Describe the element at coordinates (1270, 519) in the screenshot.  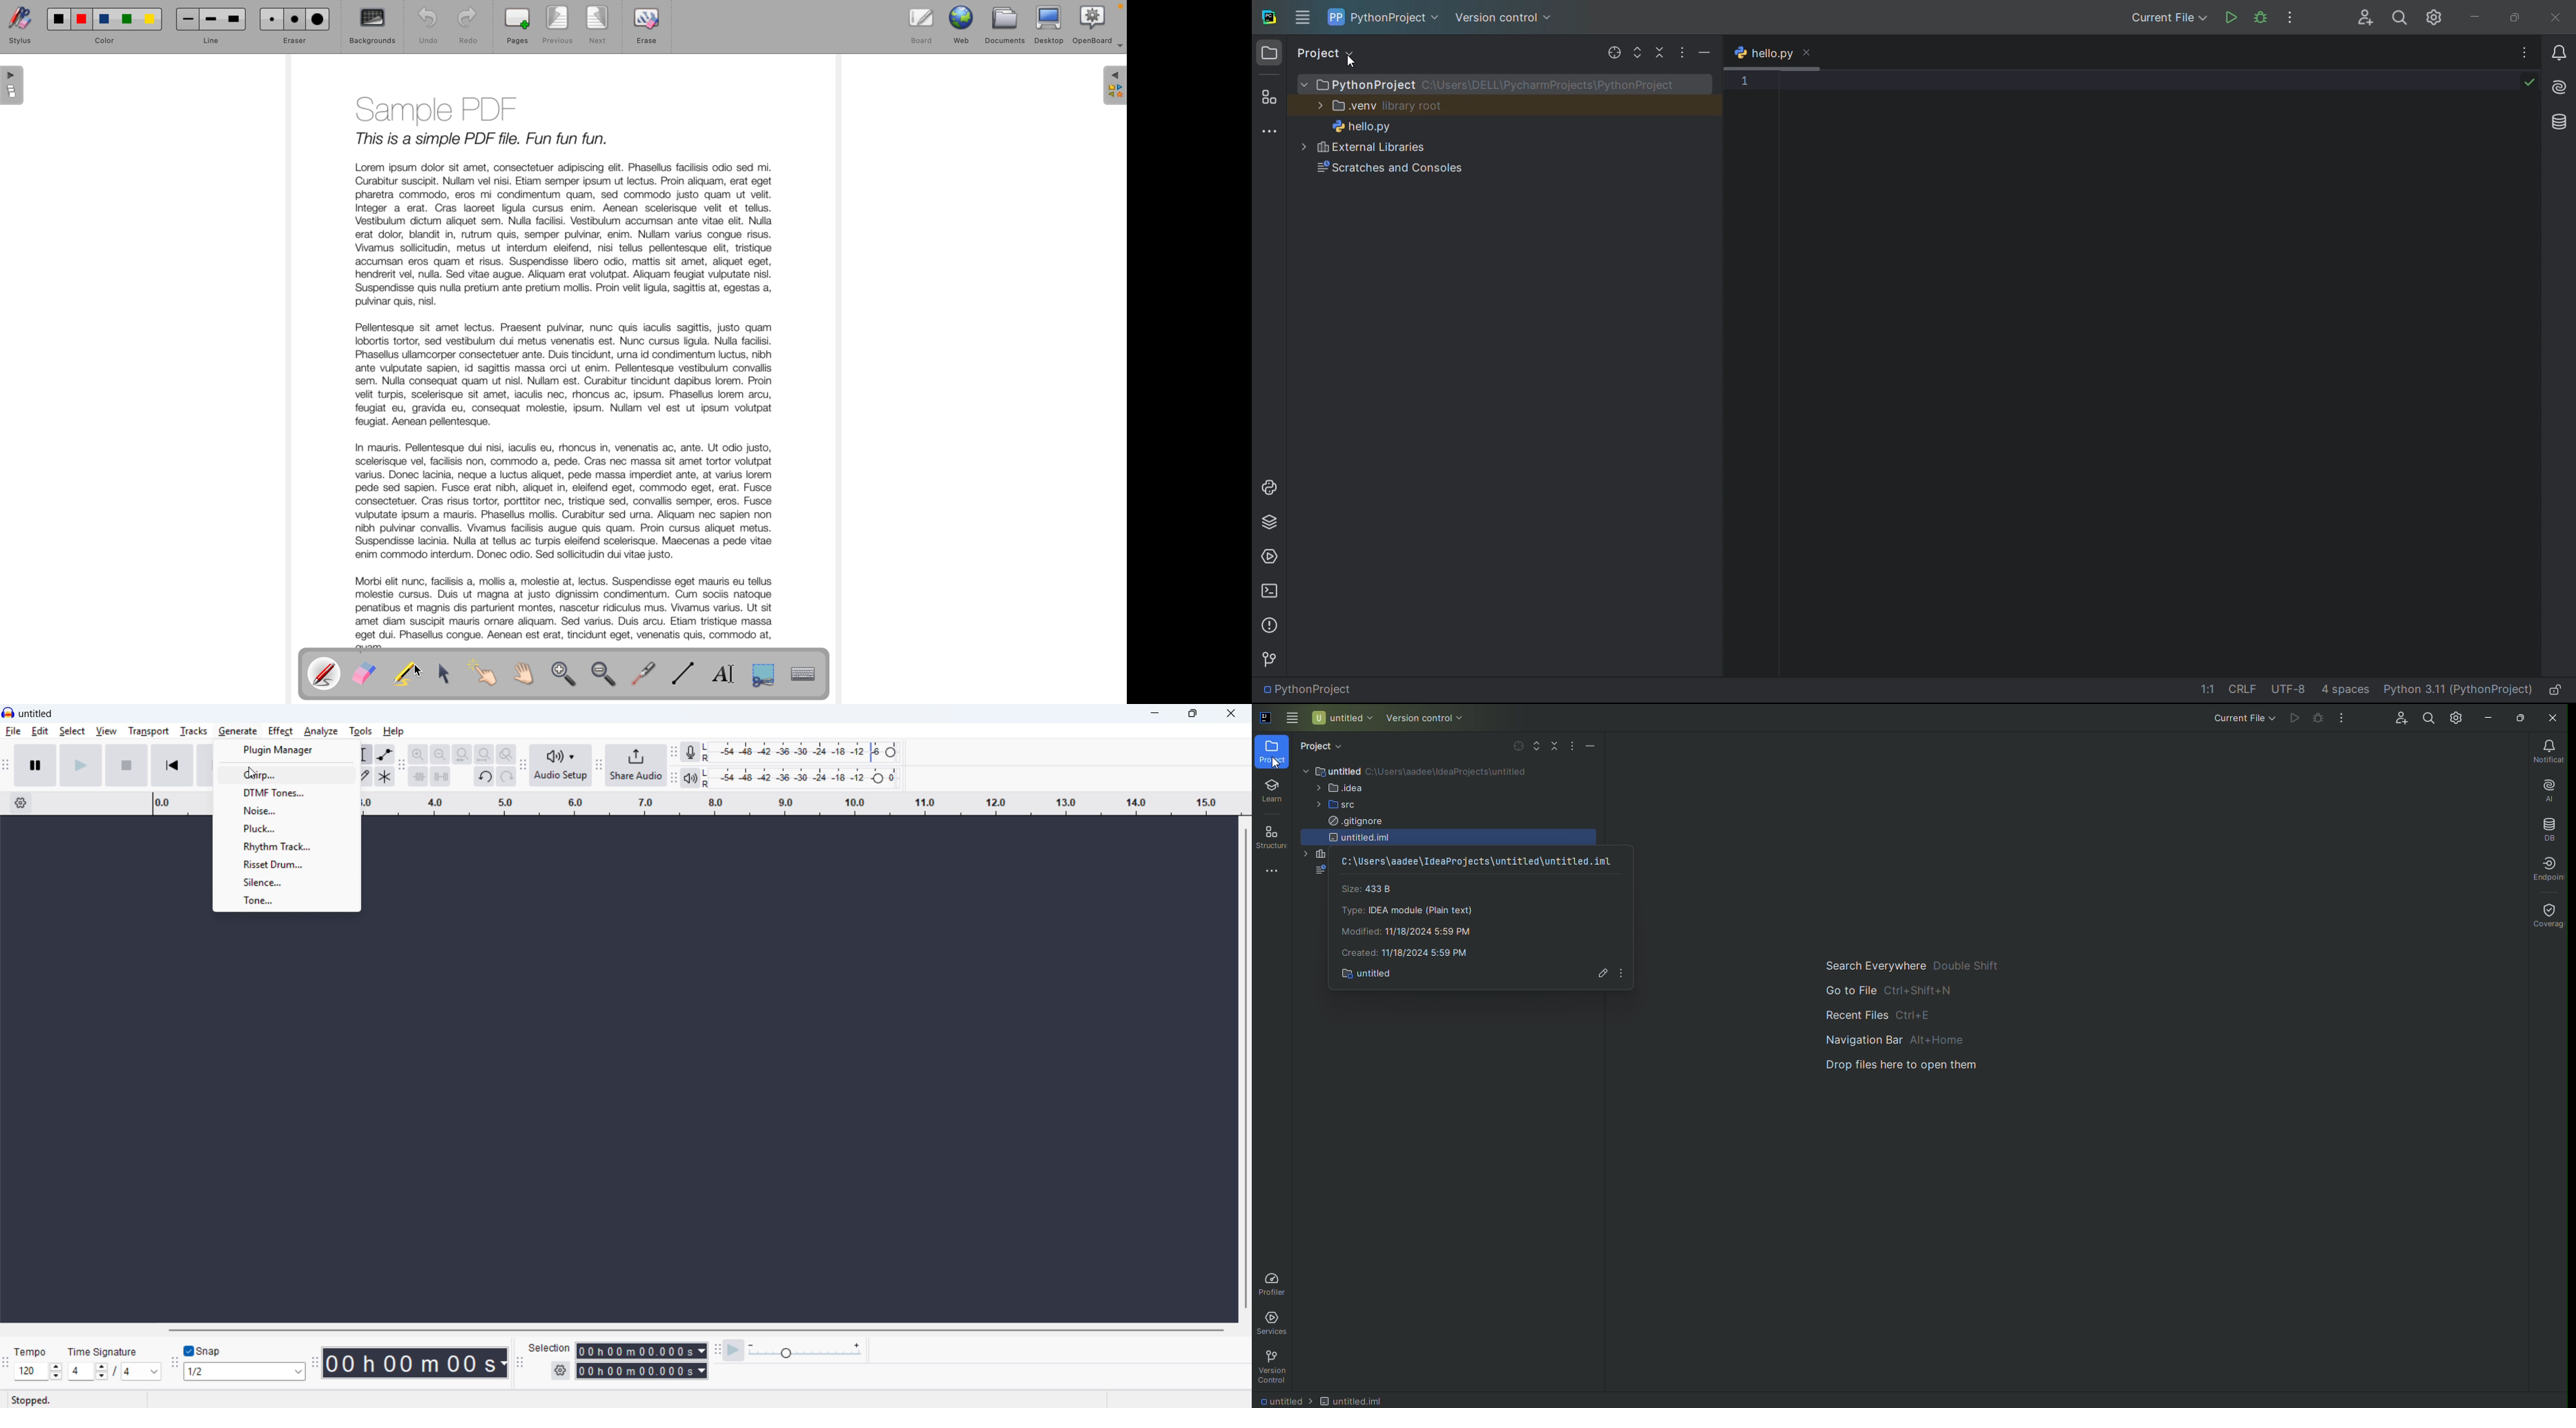
I see `python package` at that location.